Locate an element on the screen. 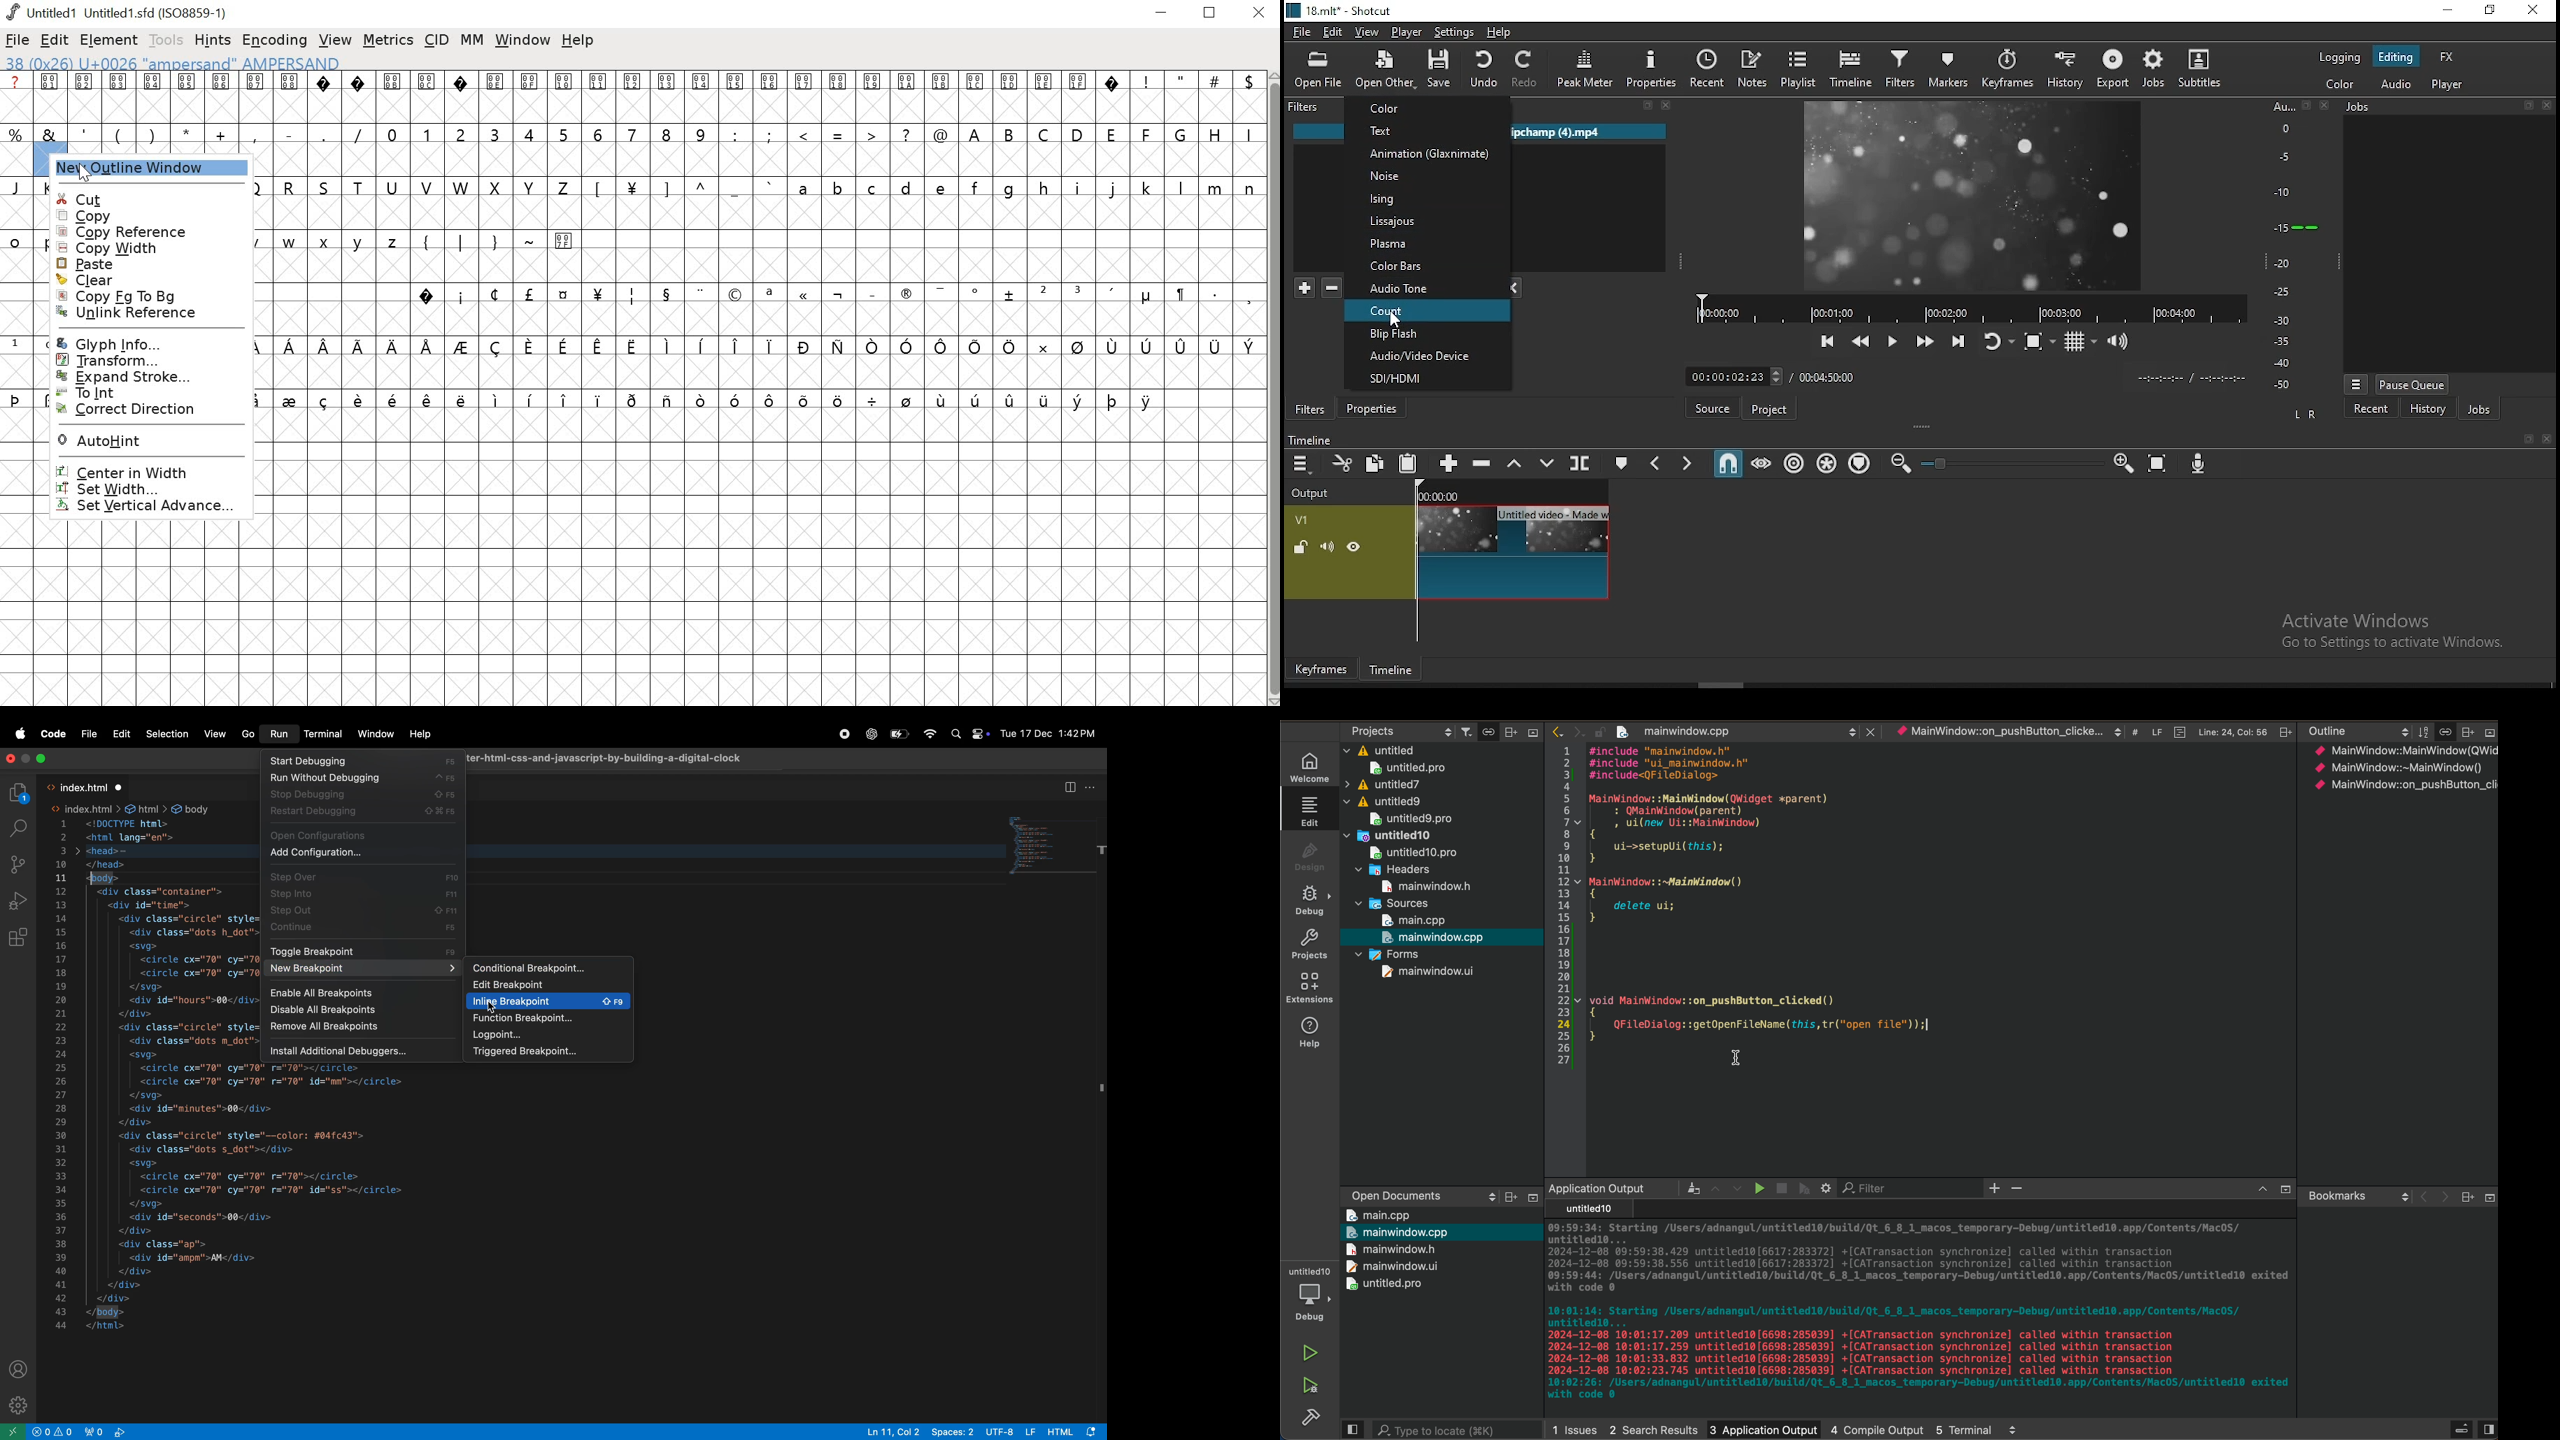 The image size is (2576, 1456). symbol is located at coordinates (532, 295).